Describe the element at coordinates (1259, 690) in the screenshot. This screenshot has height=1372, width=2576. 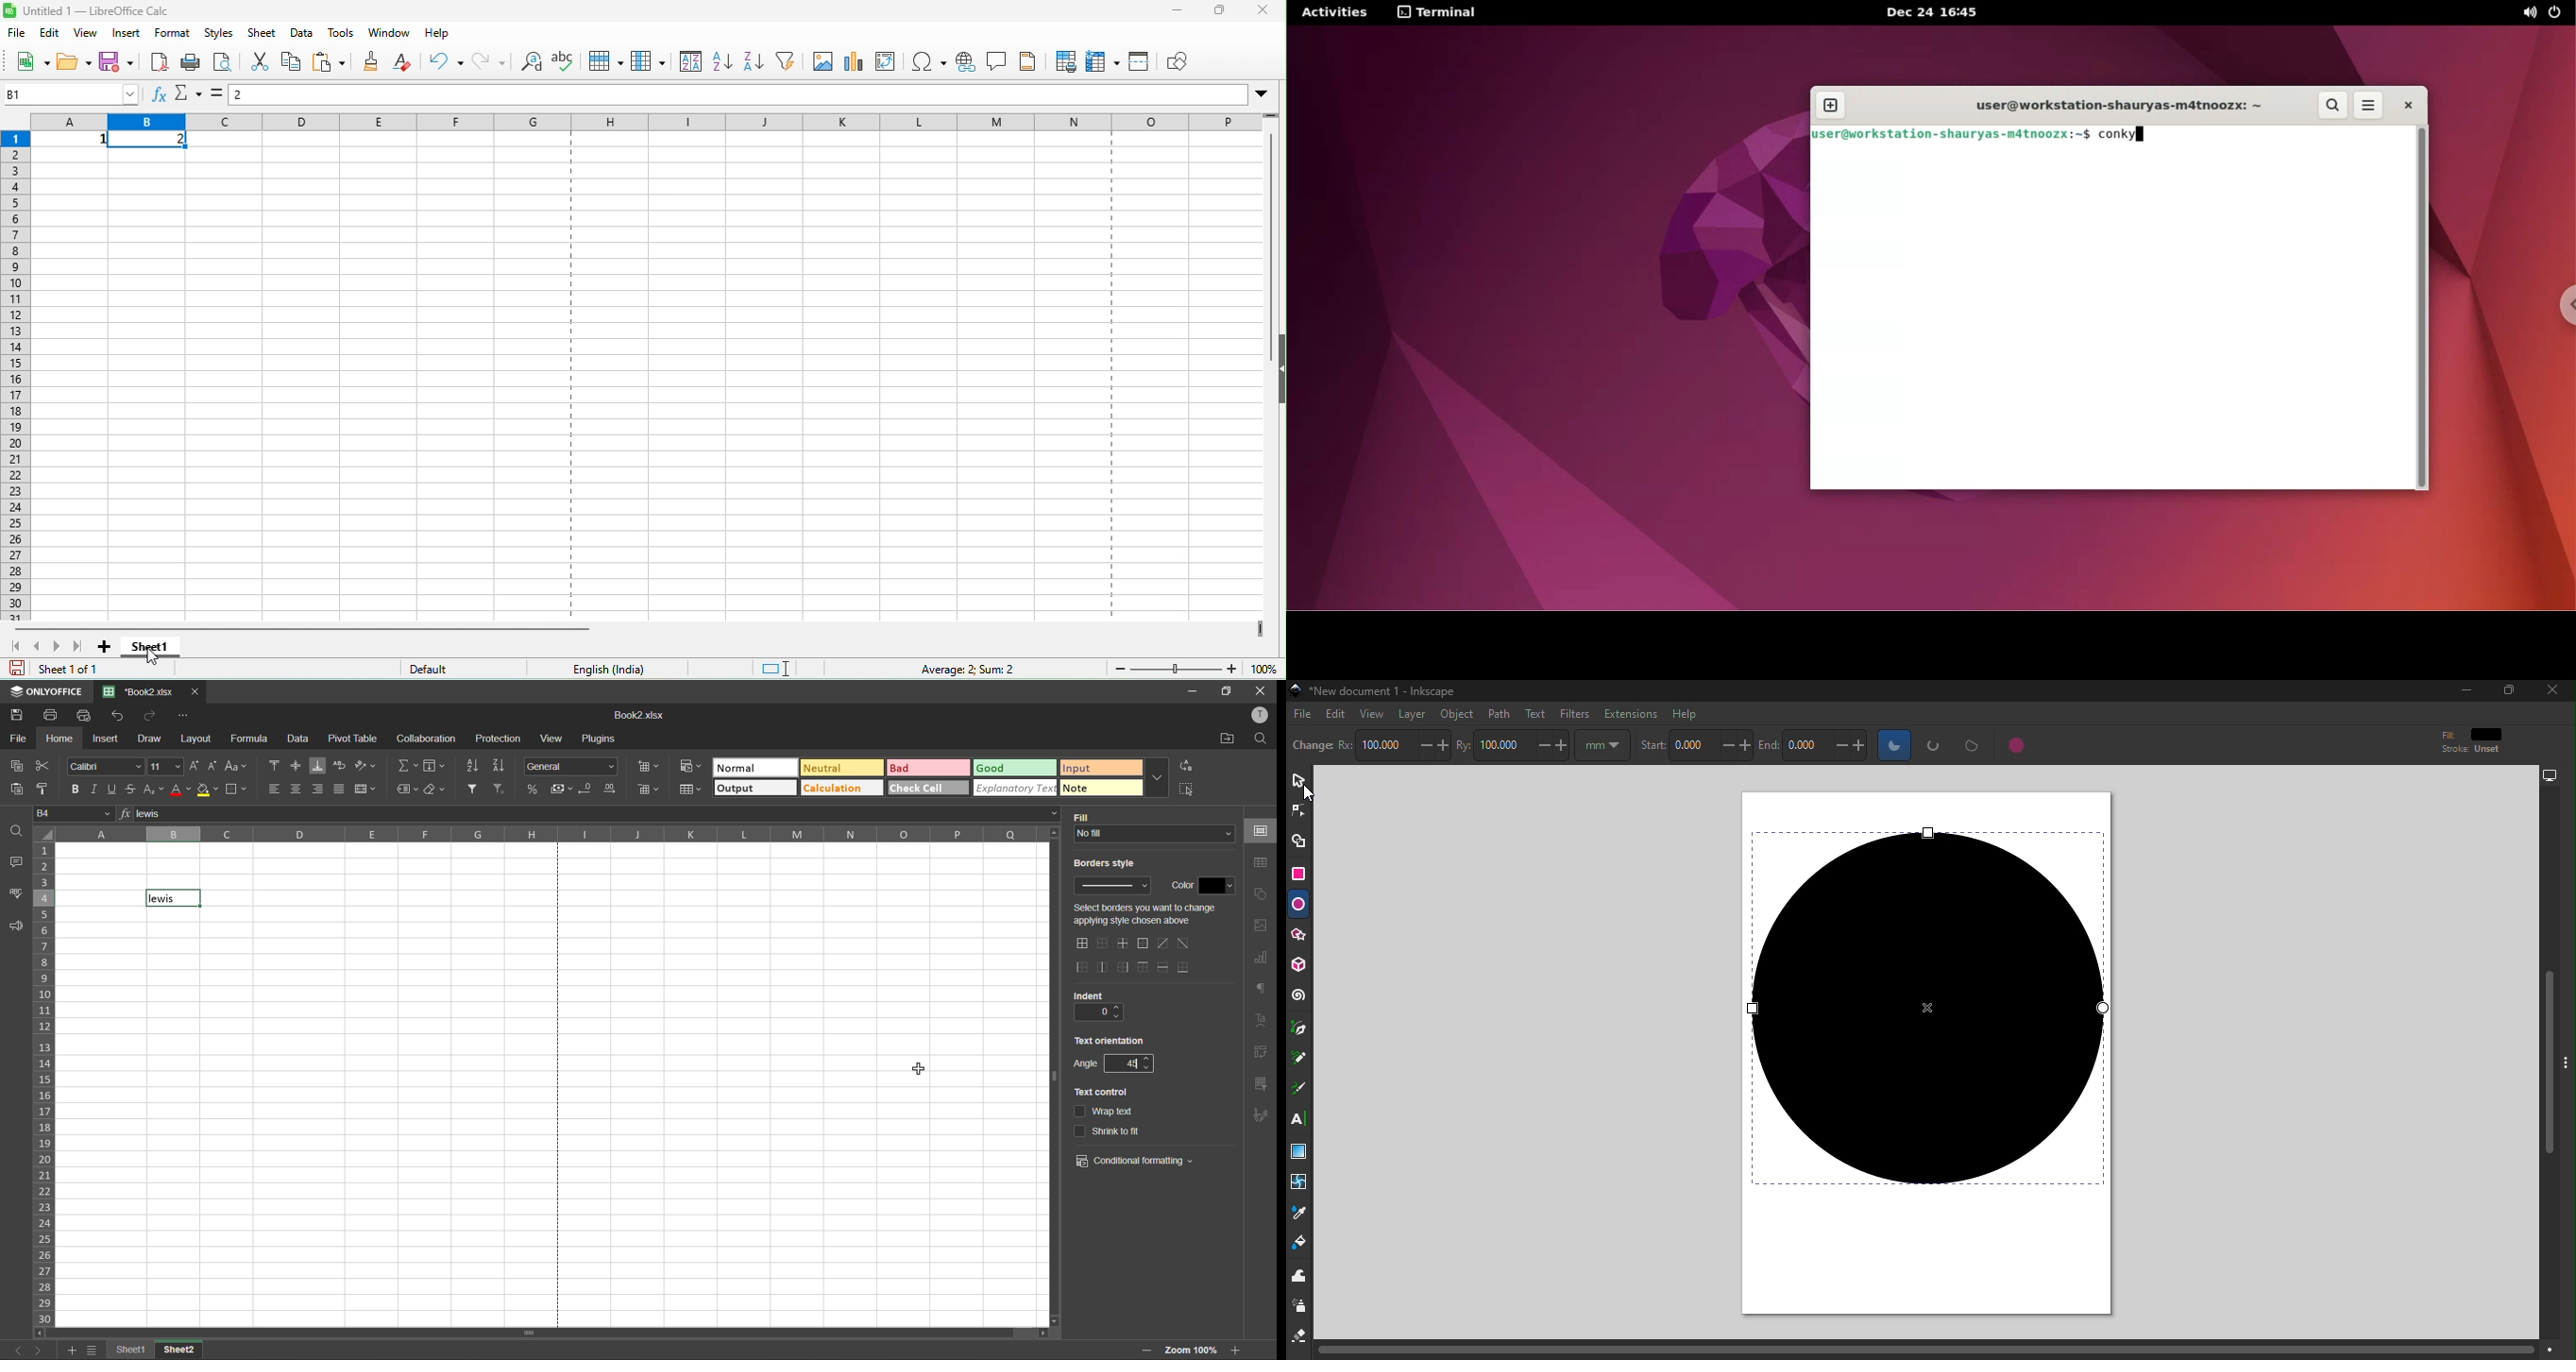
I see `close` at that location.